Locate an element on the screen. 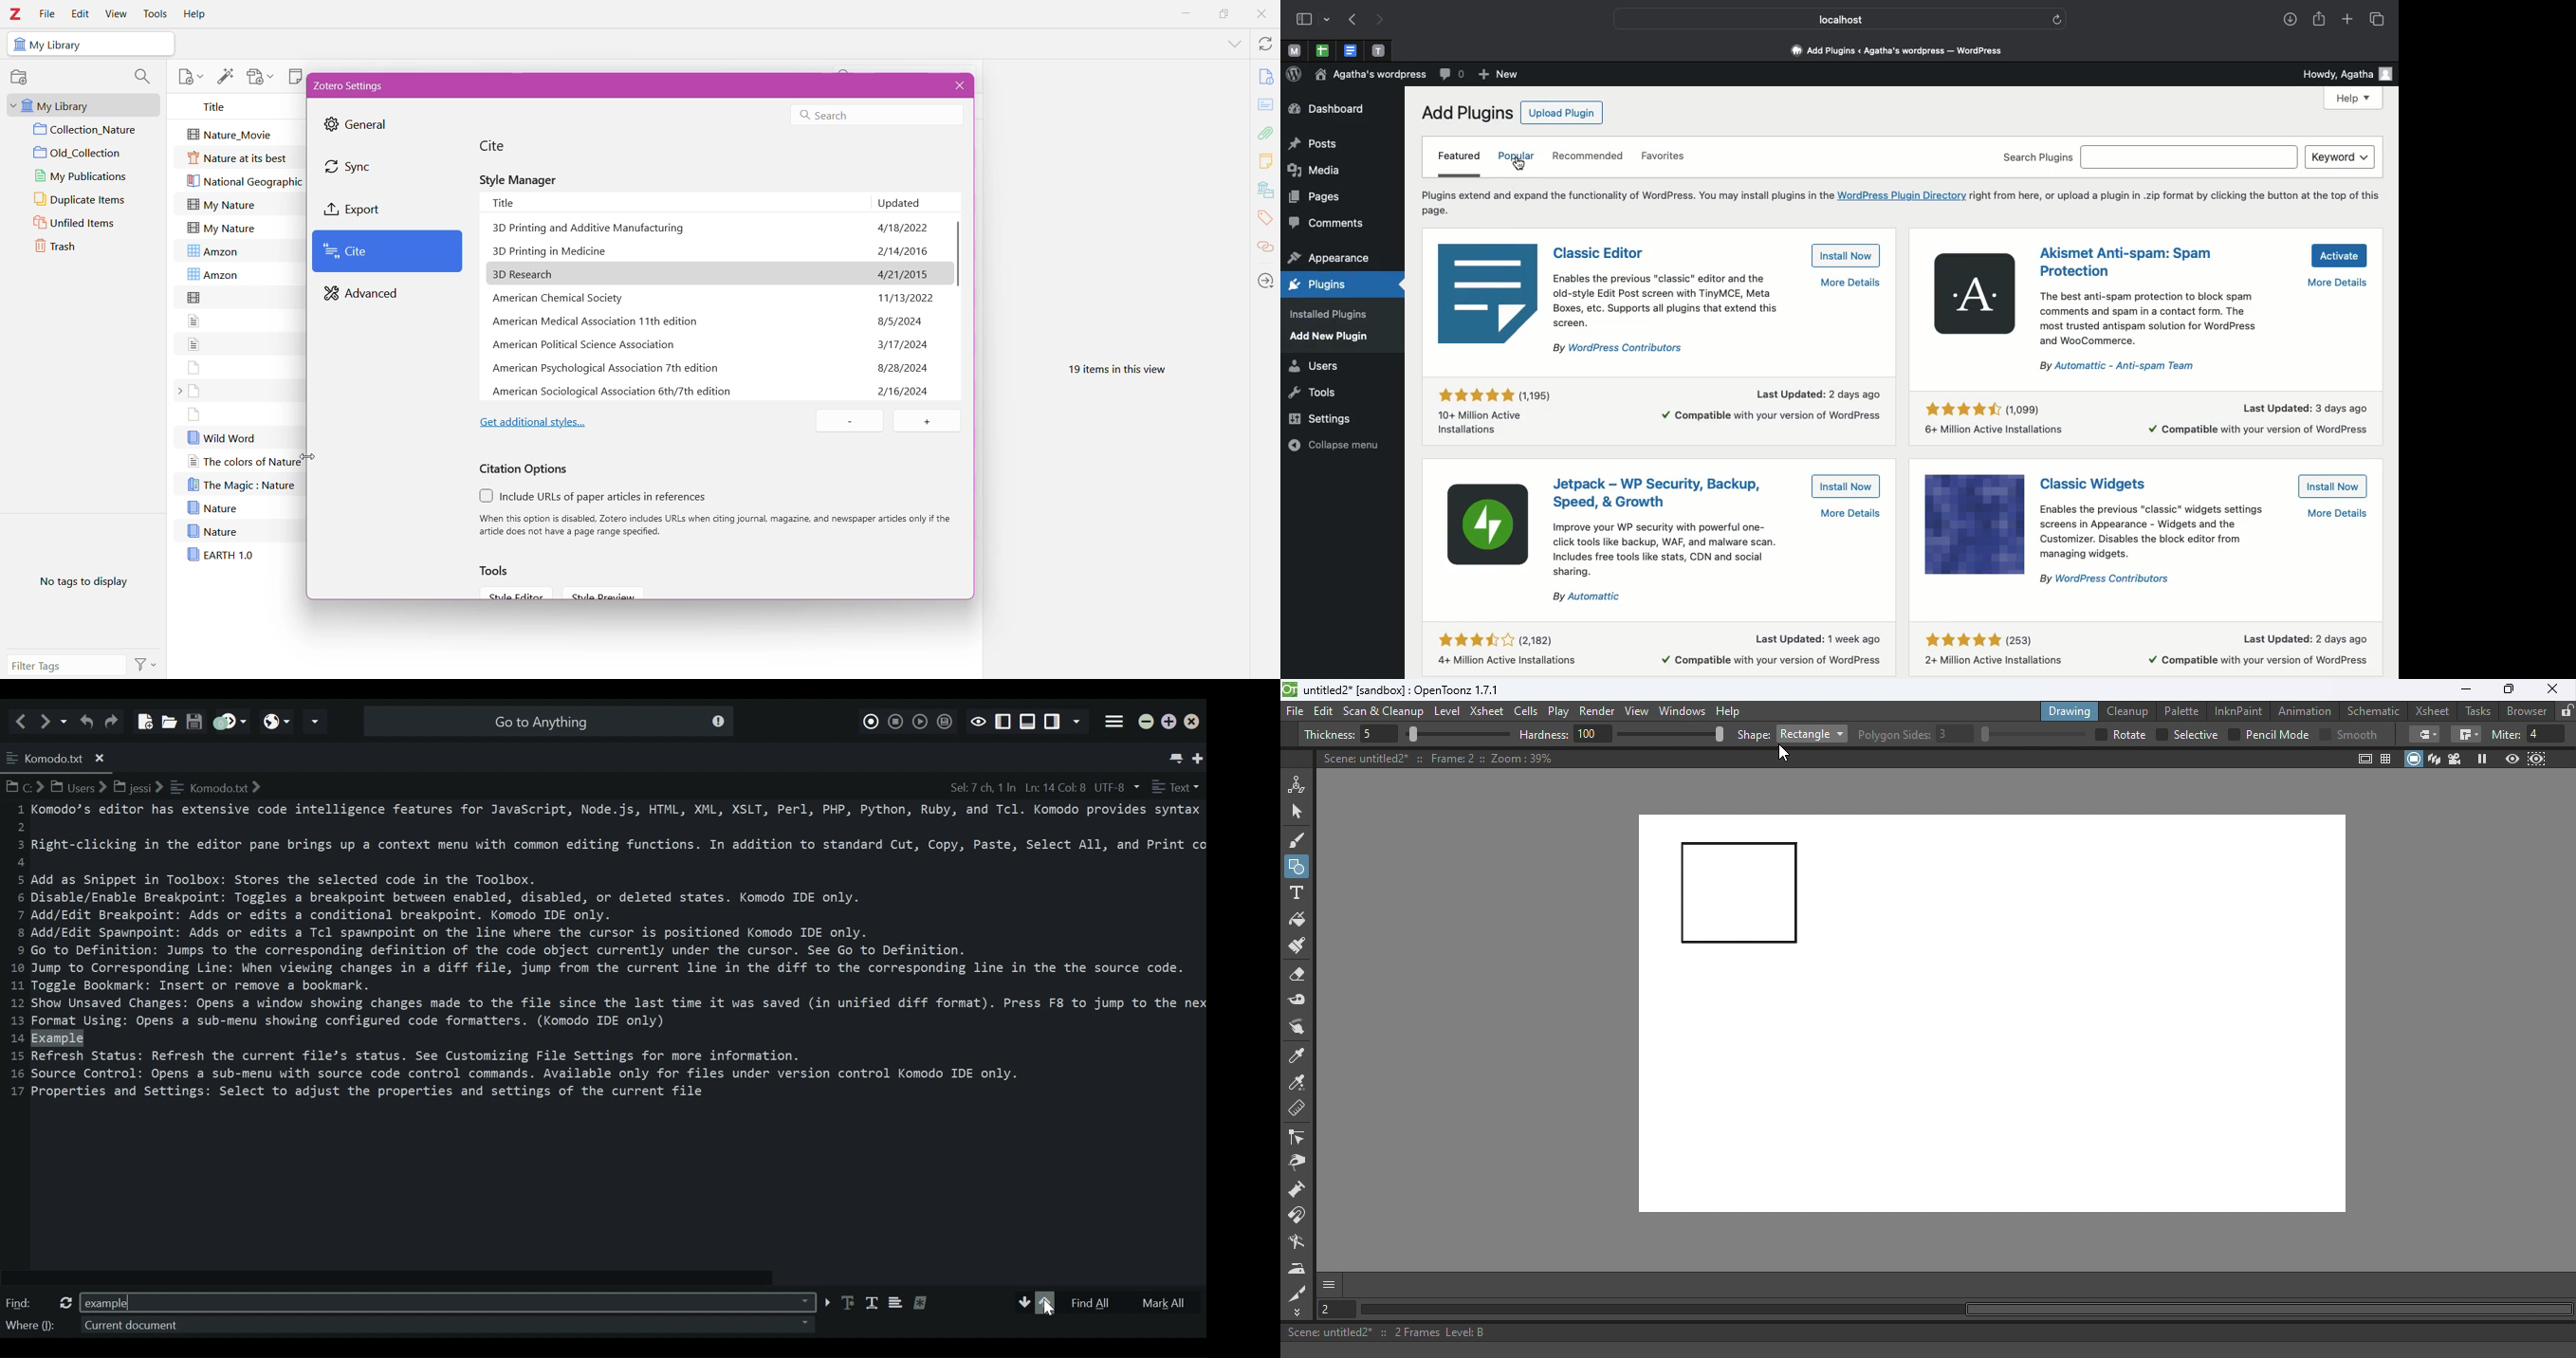 This screenshot has height=1372, width=2576. 3/17/2024 is located at coordinates (904, 321).